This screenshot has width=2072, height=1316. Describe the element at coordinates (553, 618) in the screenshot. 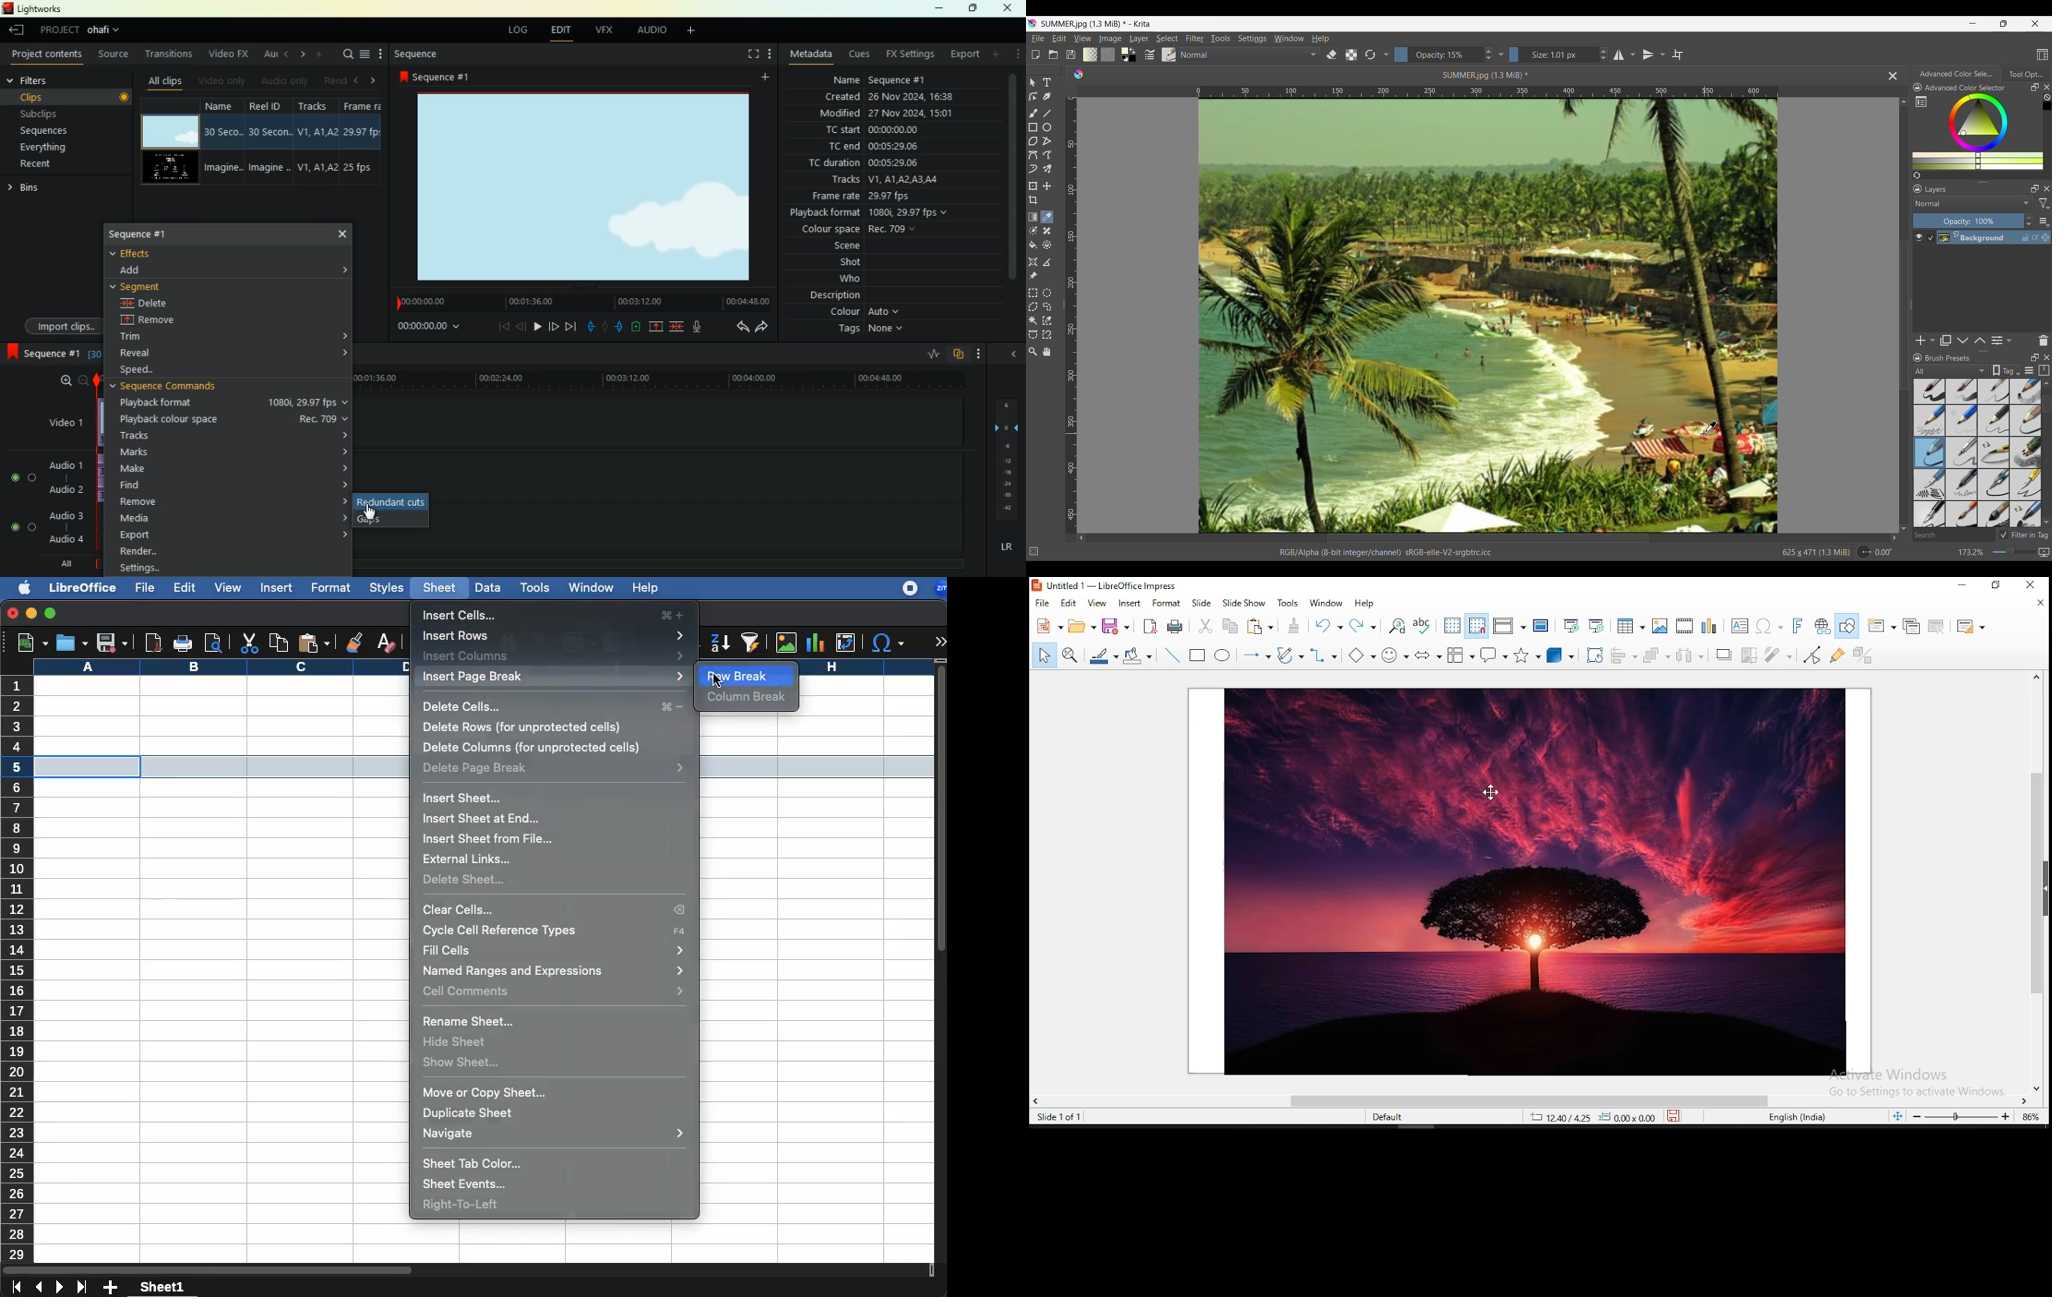

I see `insert cells` at that location.